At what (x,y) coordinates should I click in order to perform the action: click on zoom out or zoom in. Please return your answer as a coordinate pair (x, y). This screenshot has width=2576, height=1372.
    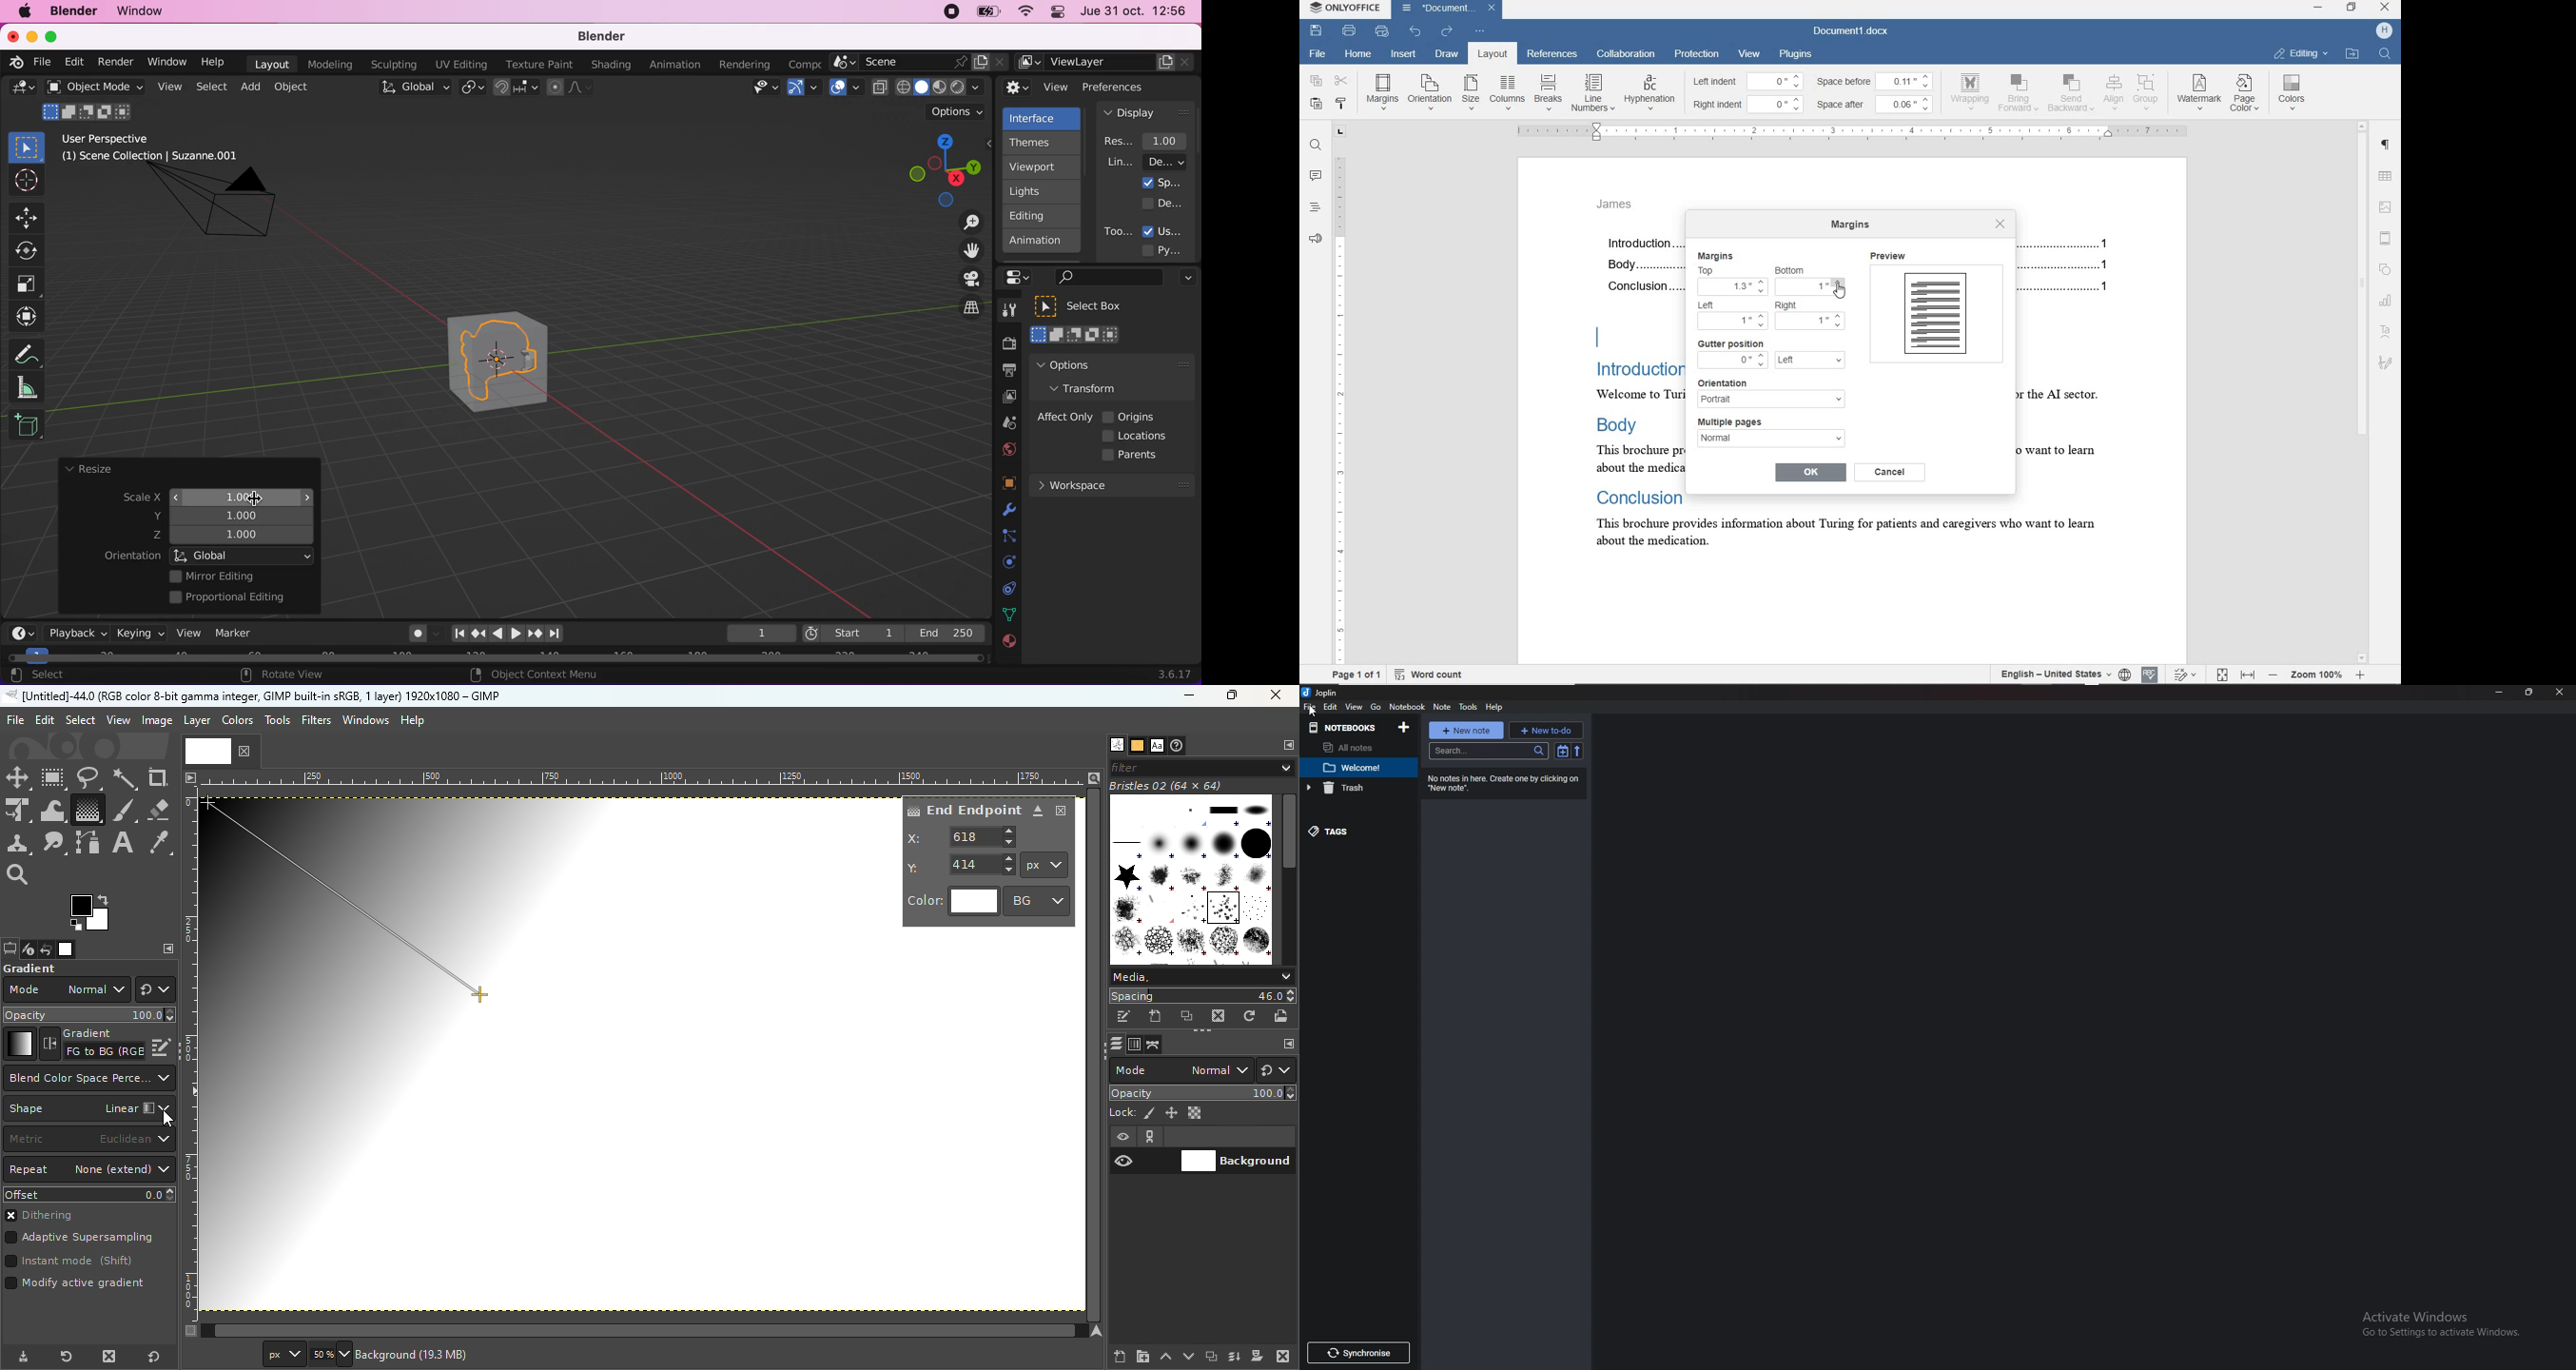
    Looking at the image, I should click on (2317, 674).